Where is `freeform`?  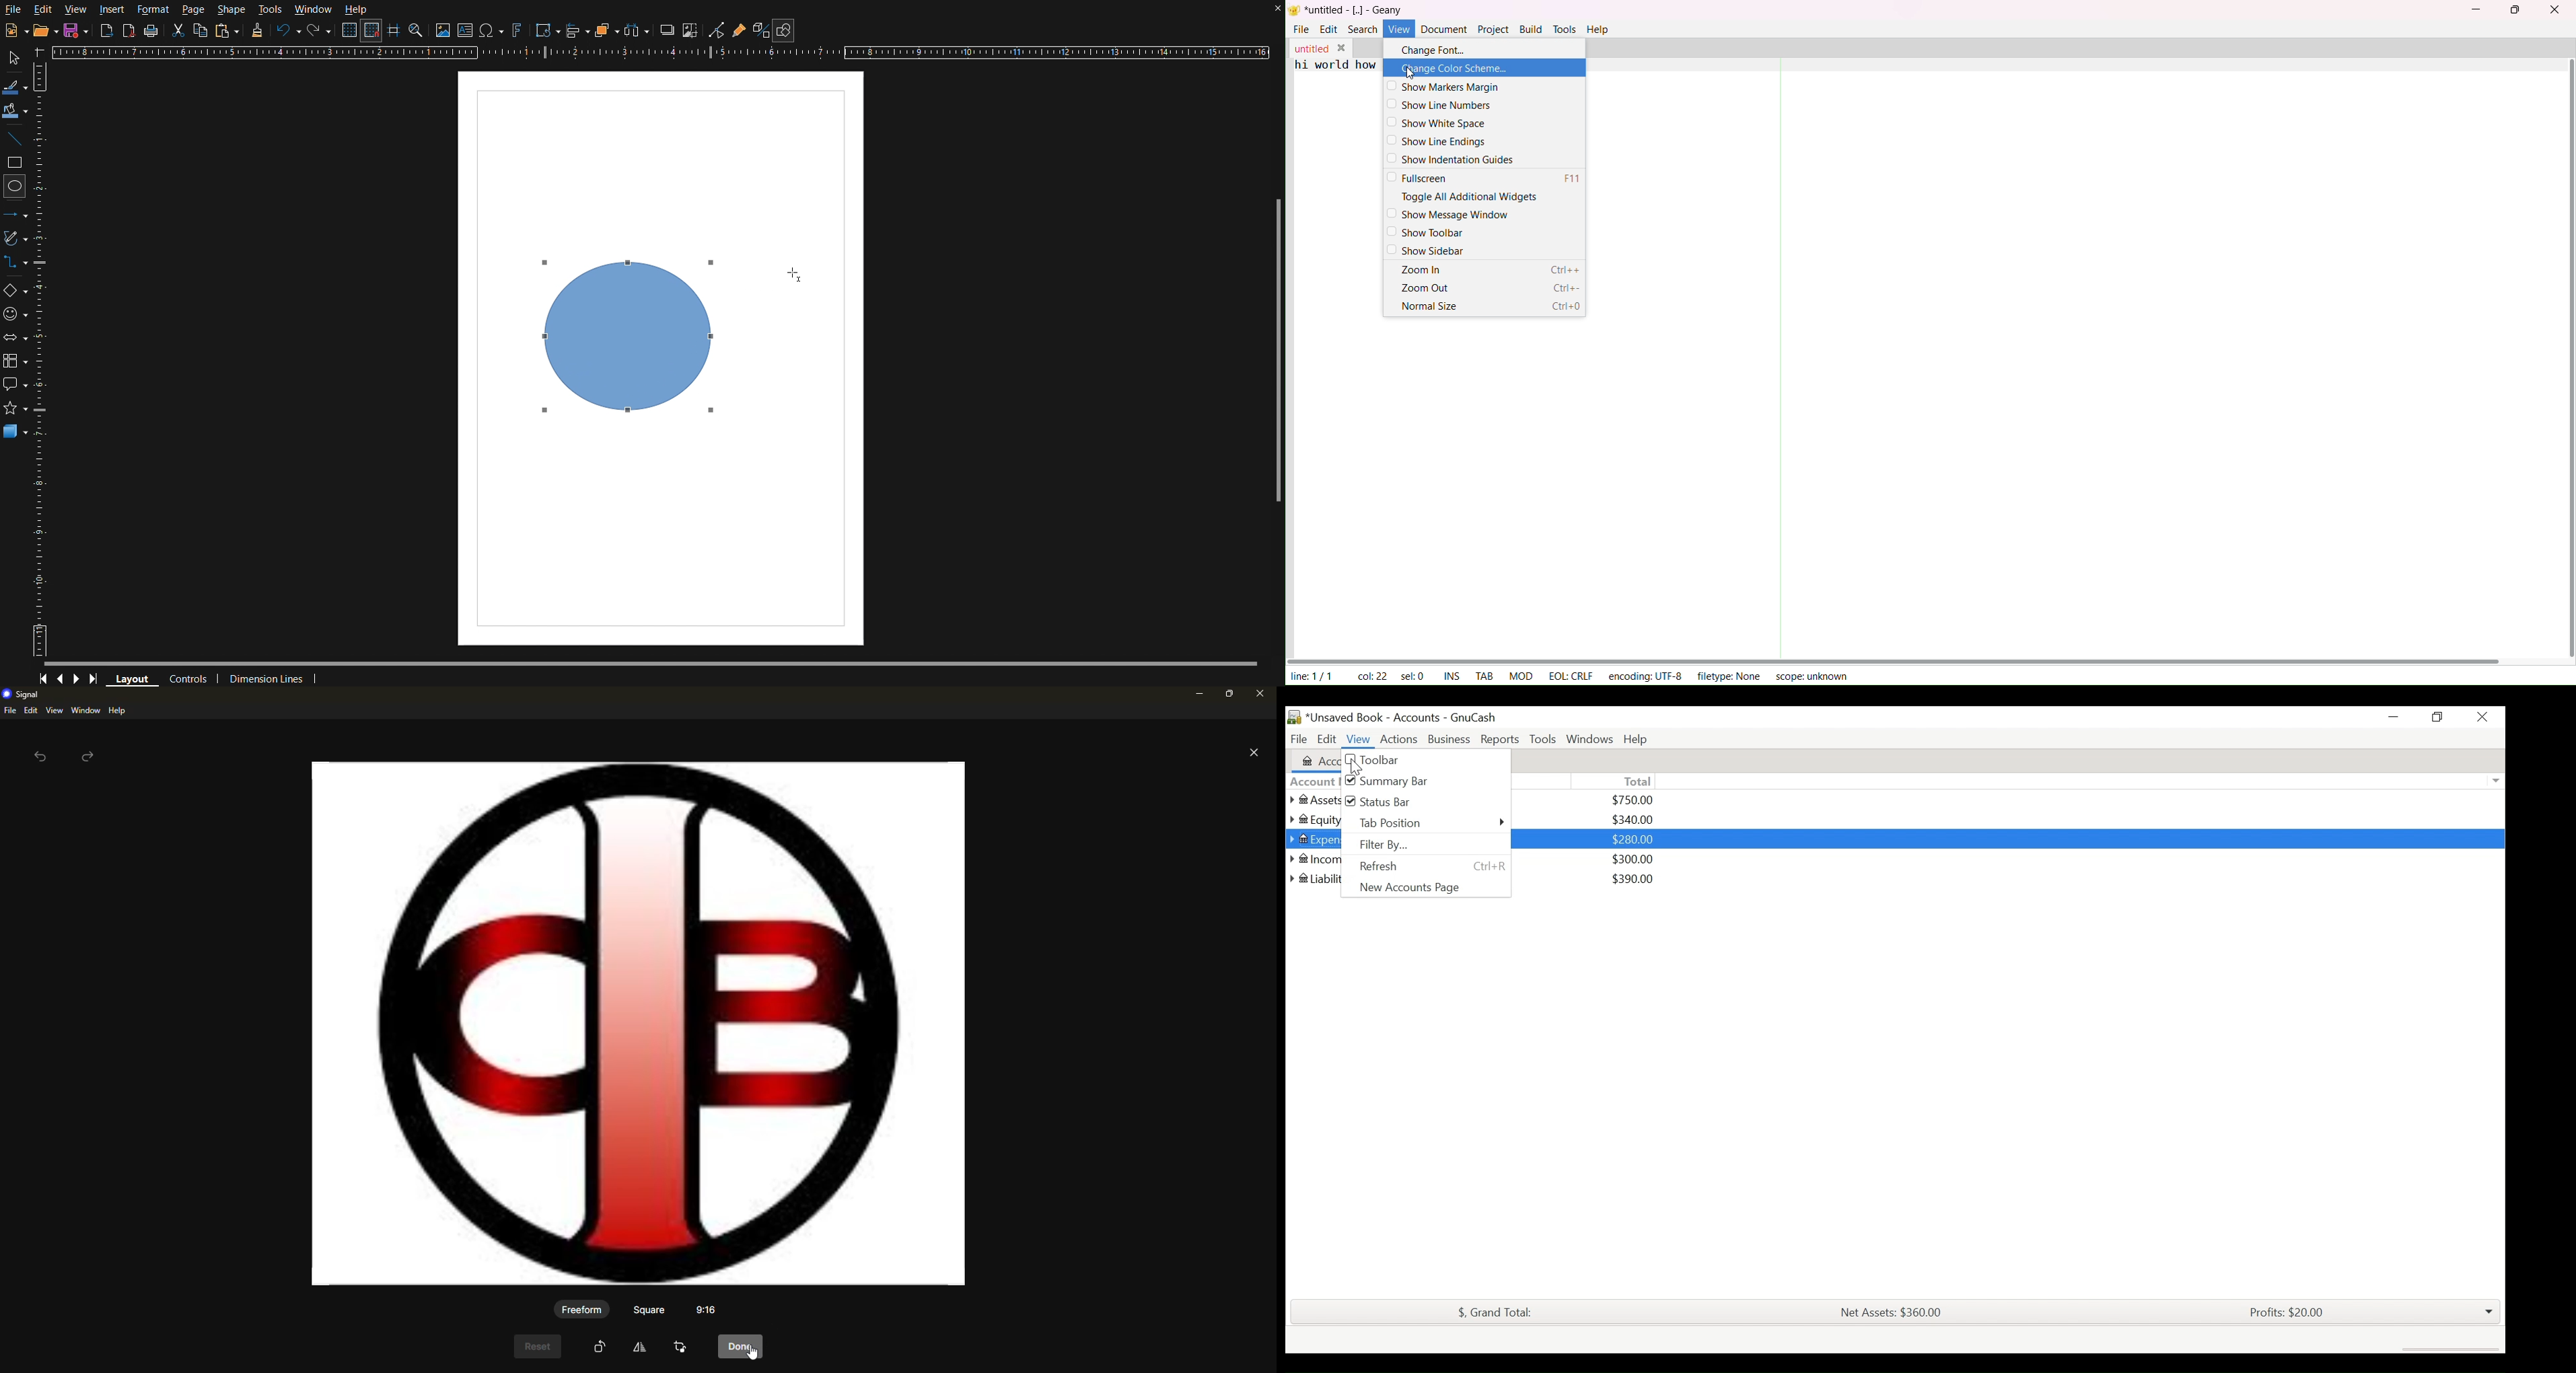 freeform is located at coordinates (581, 1310).